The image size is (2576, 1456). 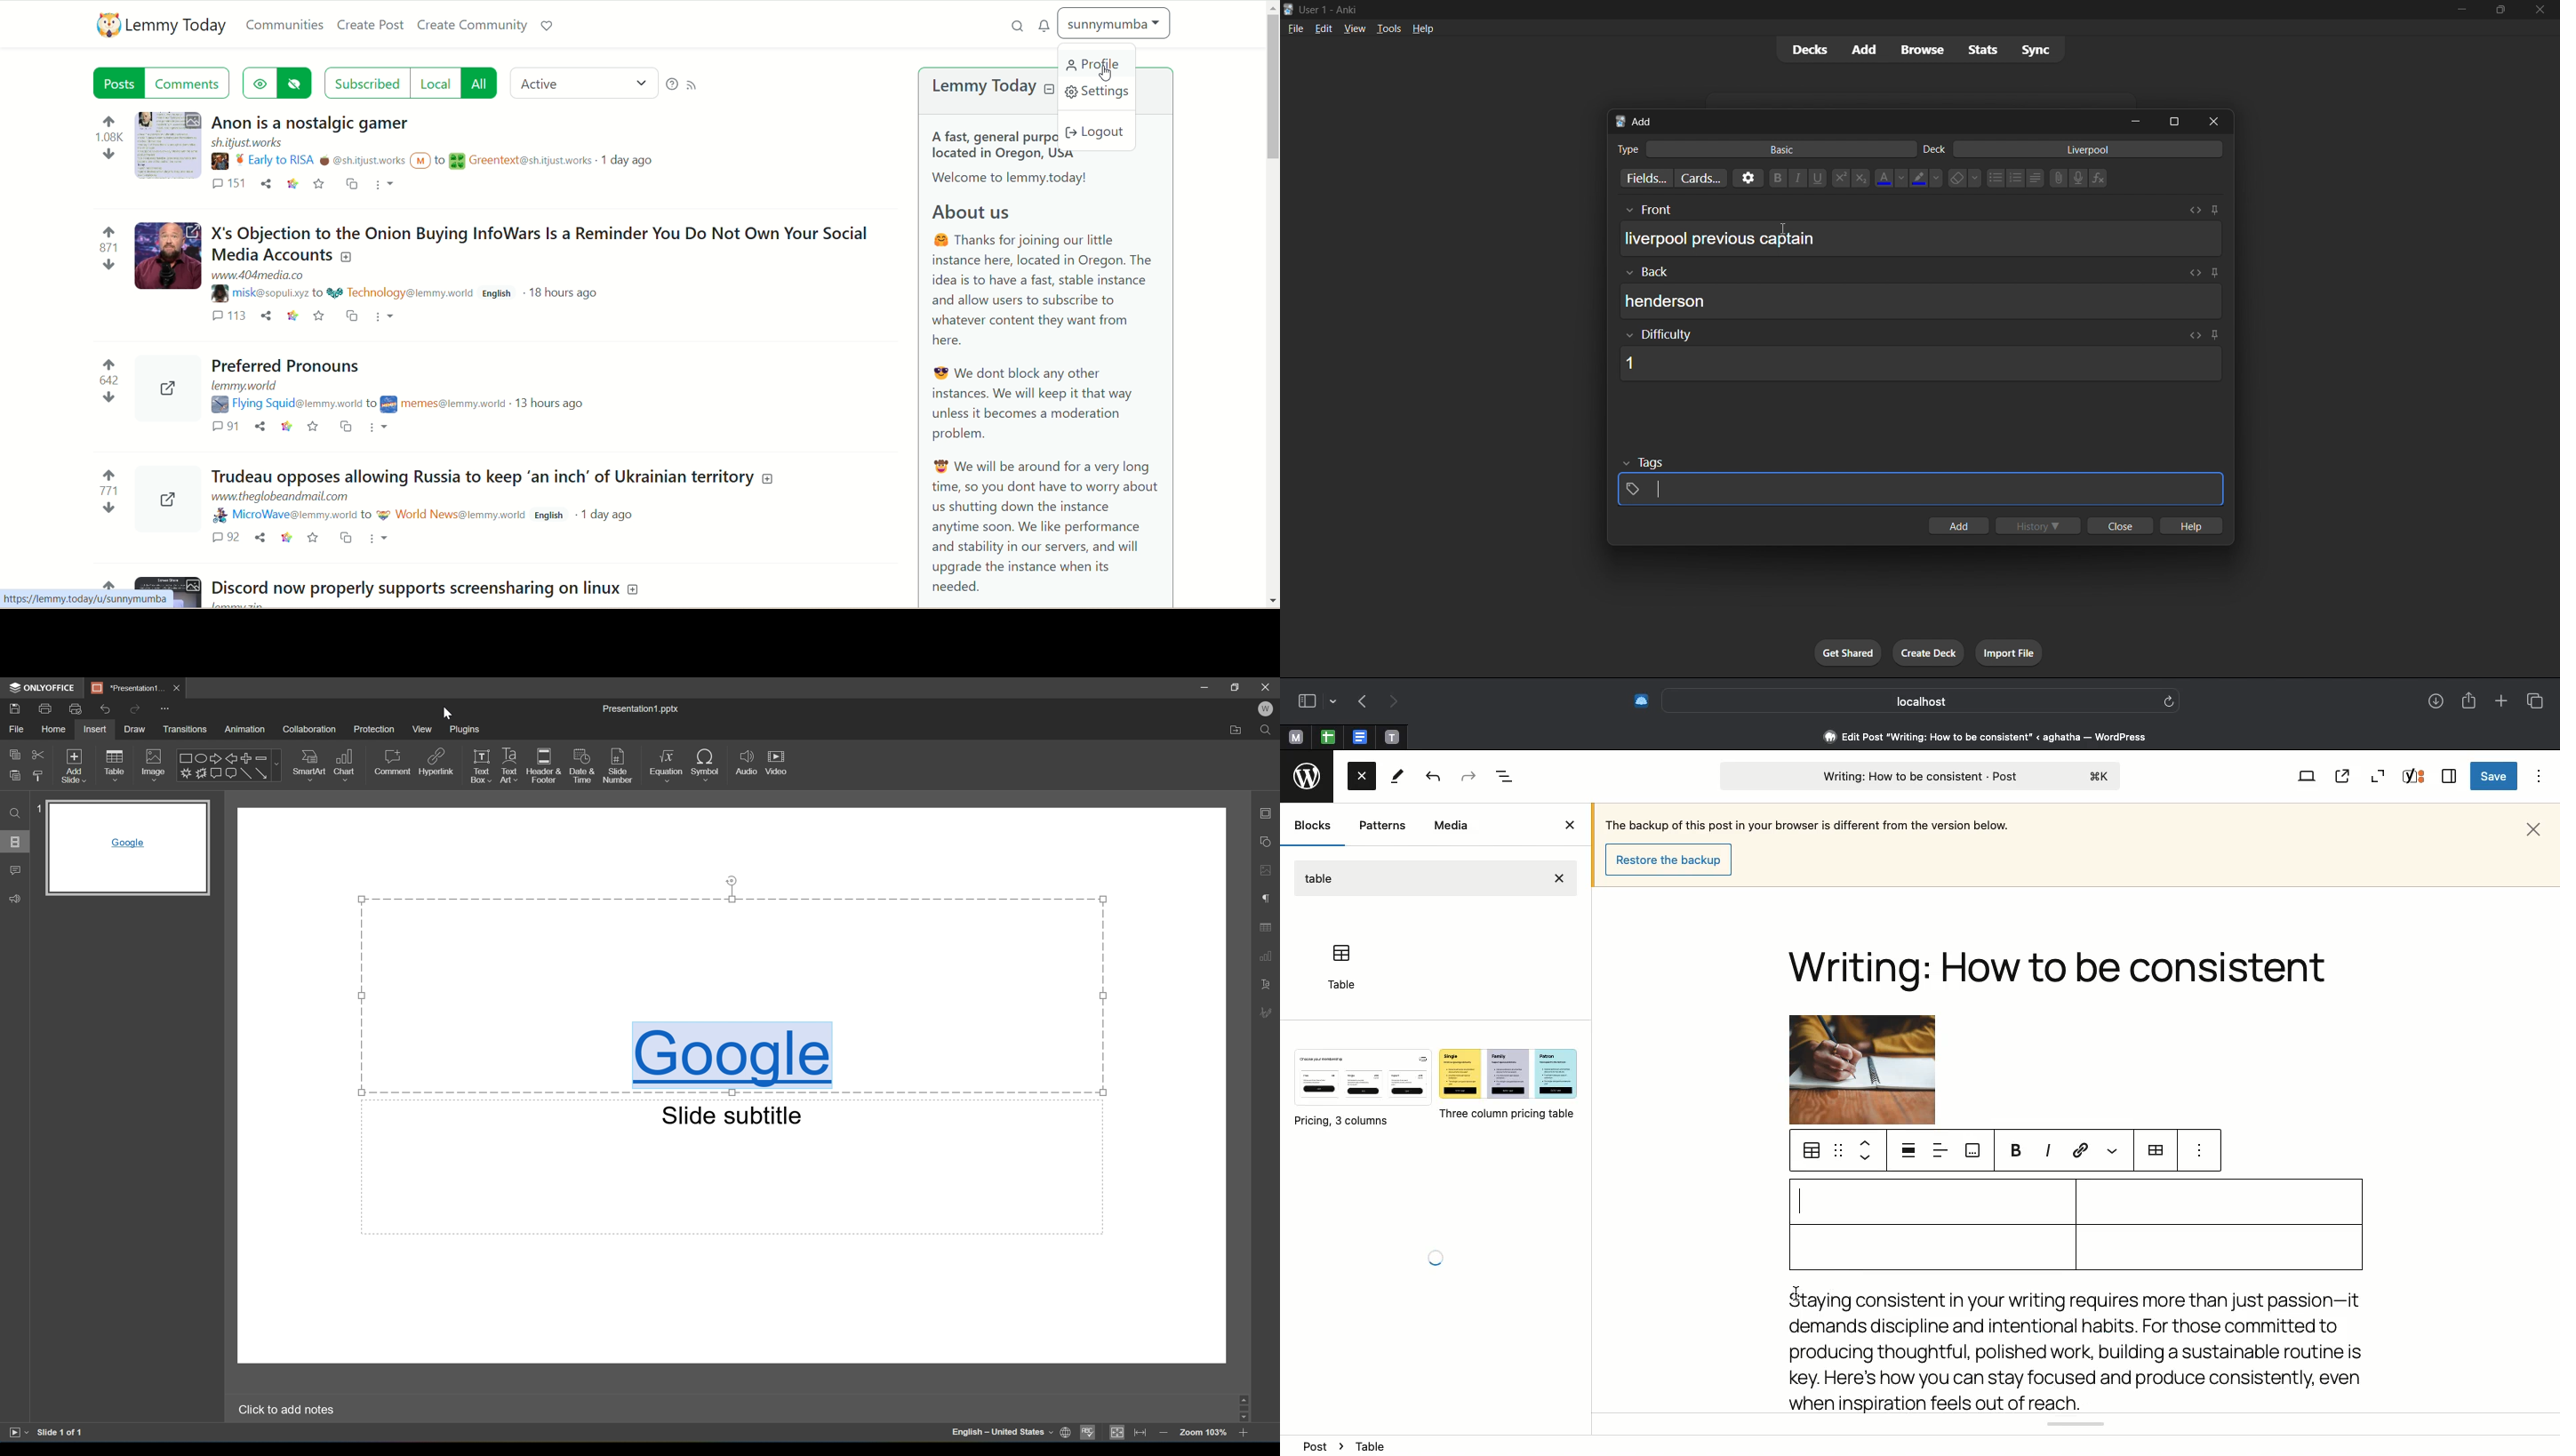 What do you see at coordinates (471, 25) in the screenshot?
I see `create community` at bounding box center [471, 25].